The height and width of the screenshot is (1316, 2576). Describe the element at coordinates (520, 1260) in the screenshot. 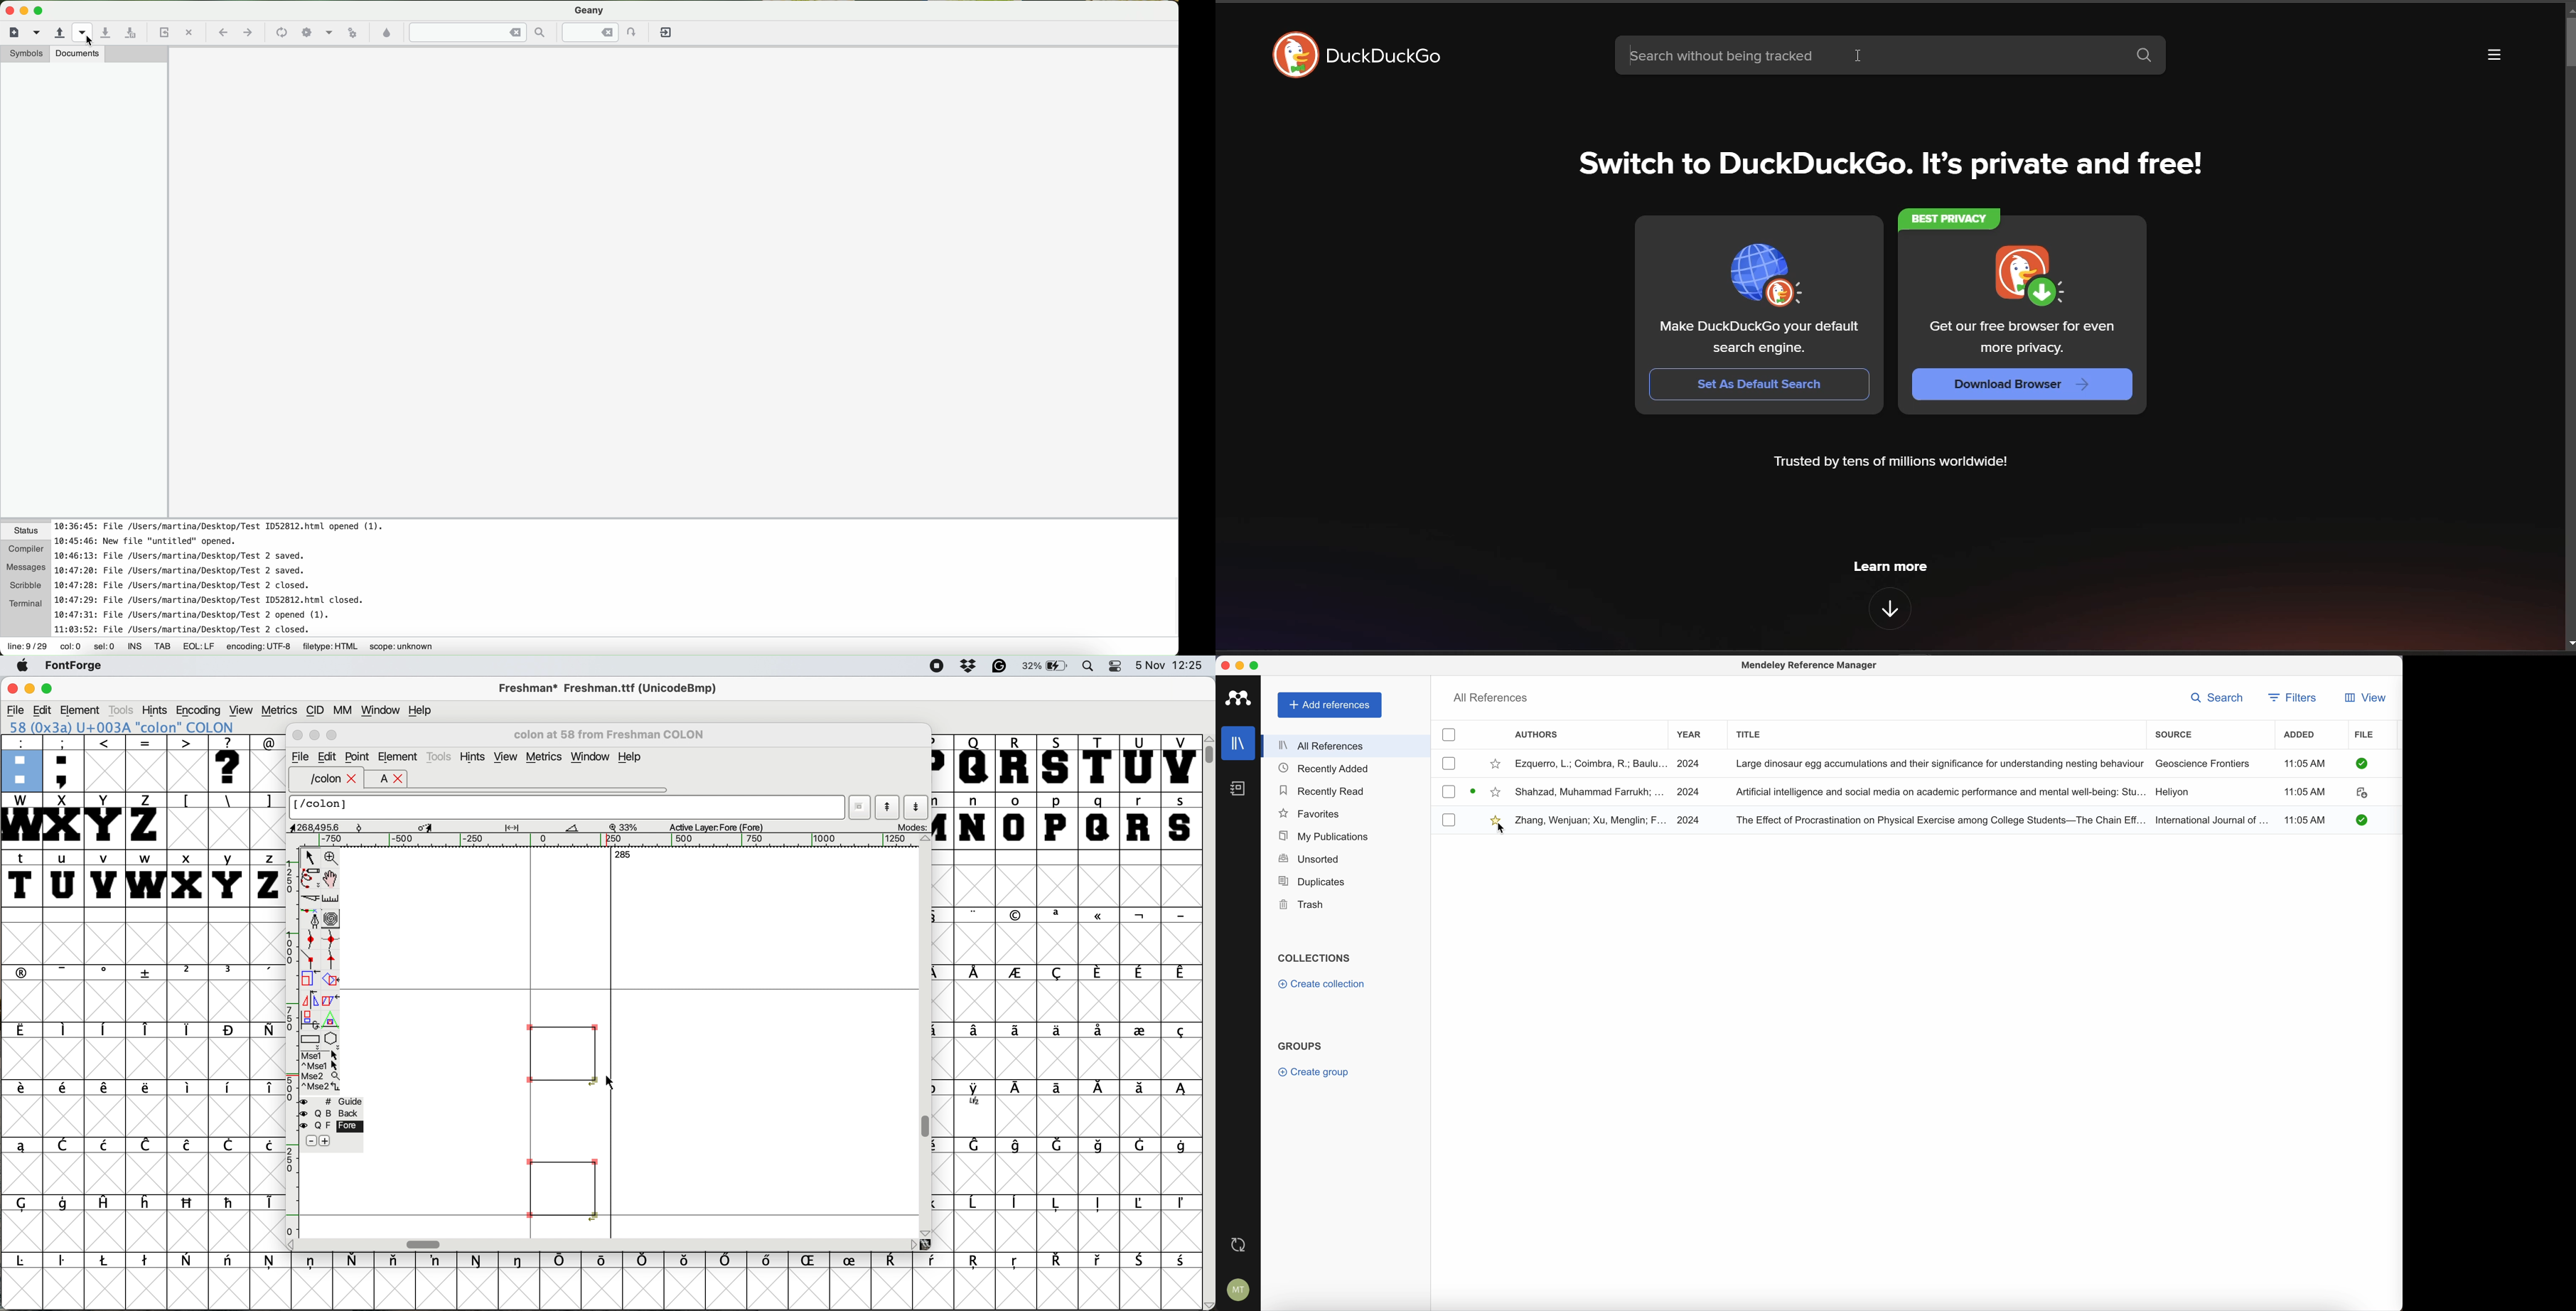

I see `symbol` at that location.